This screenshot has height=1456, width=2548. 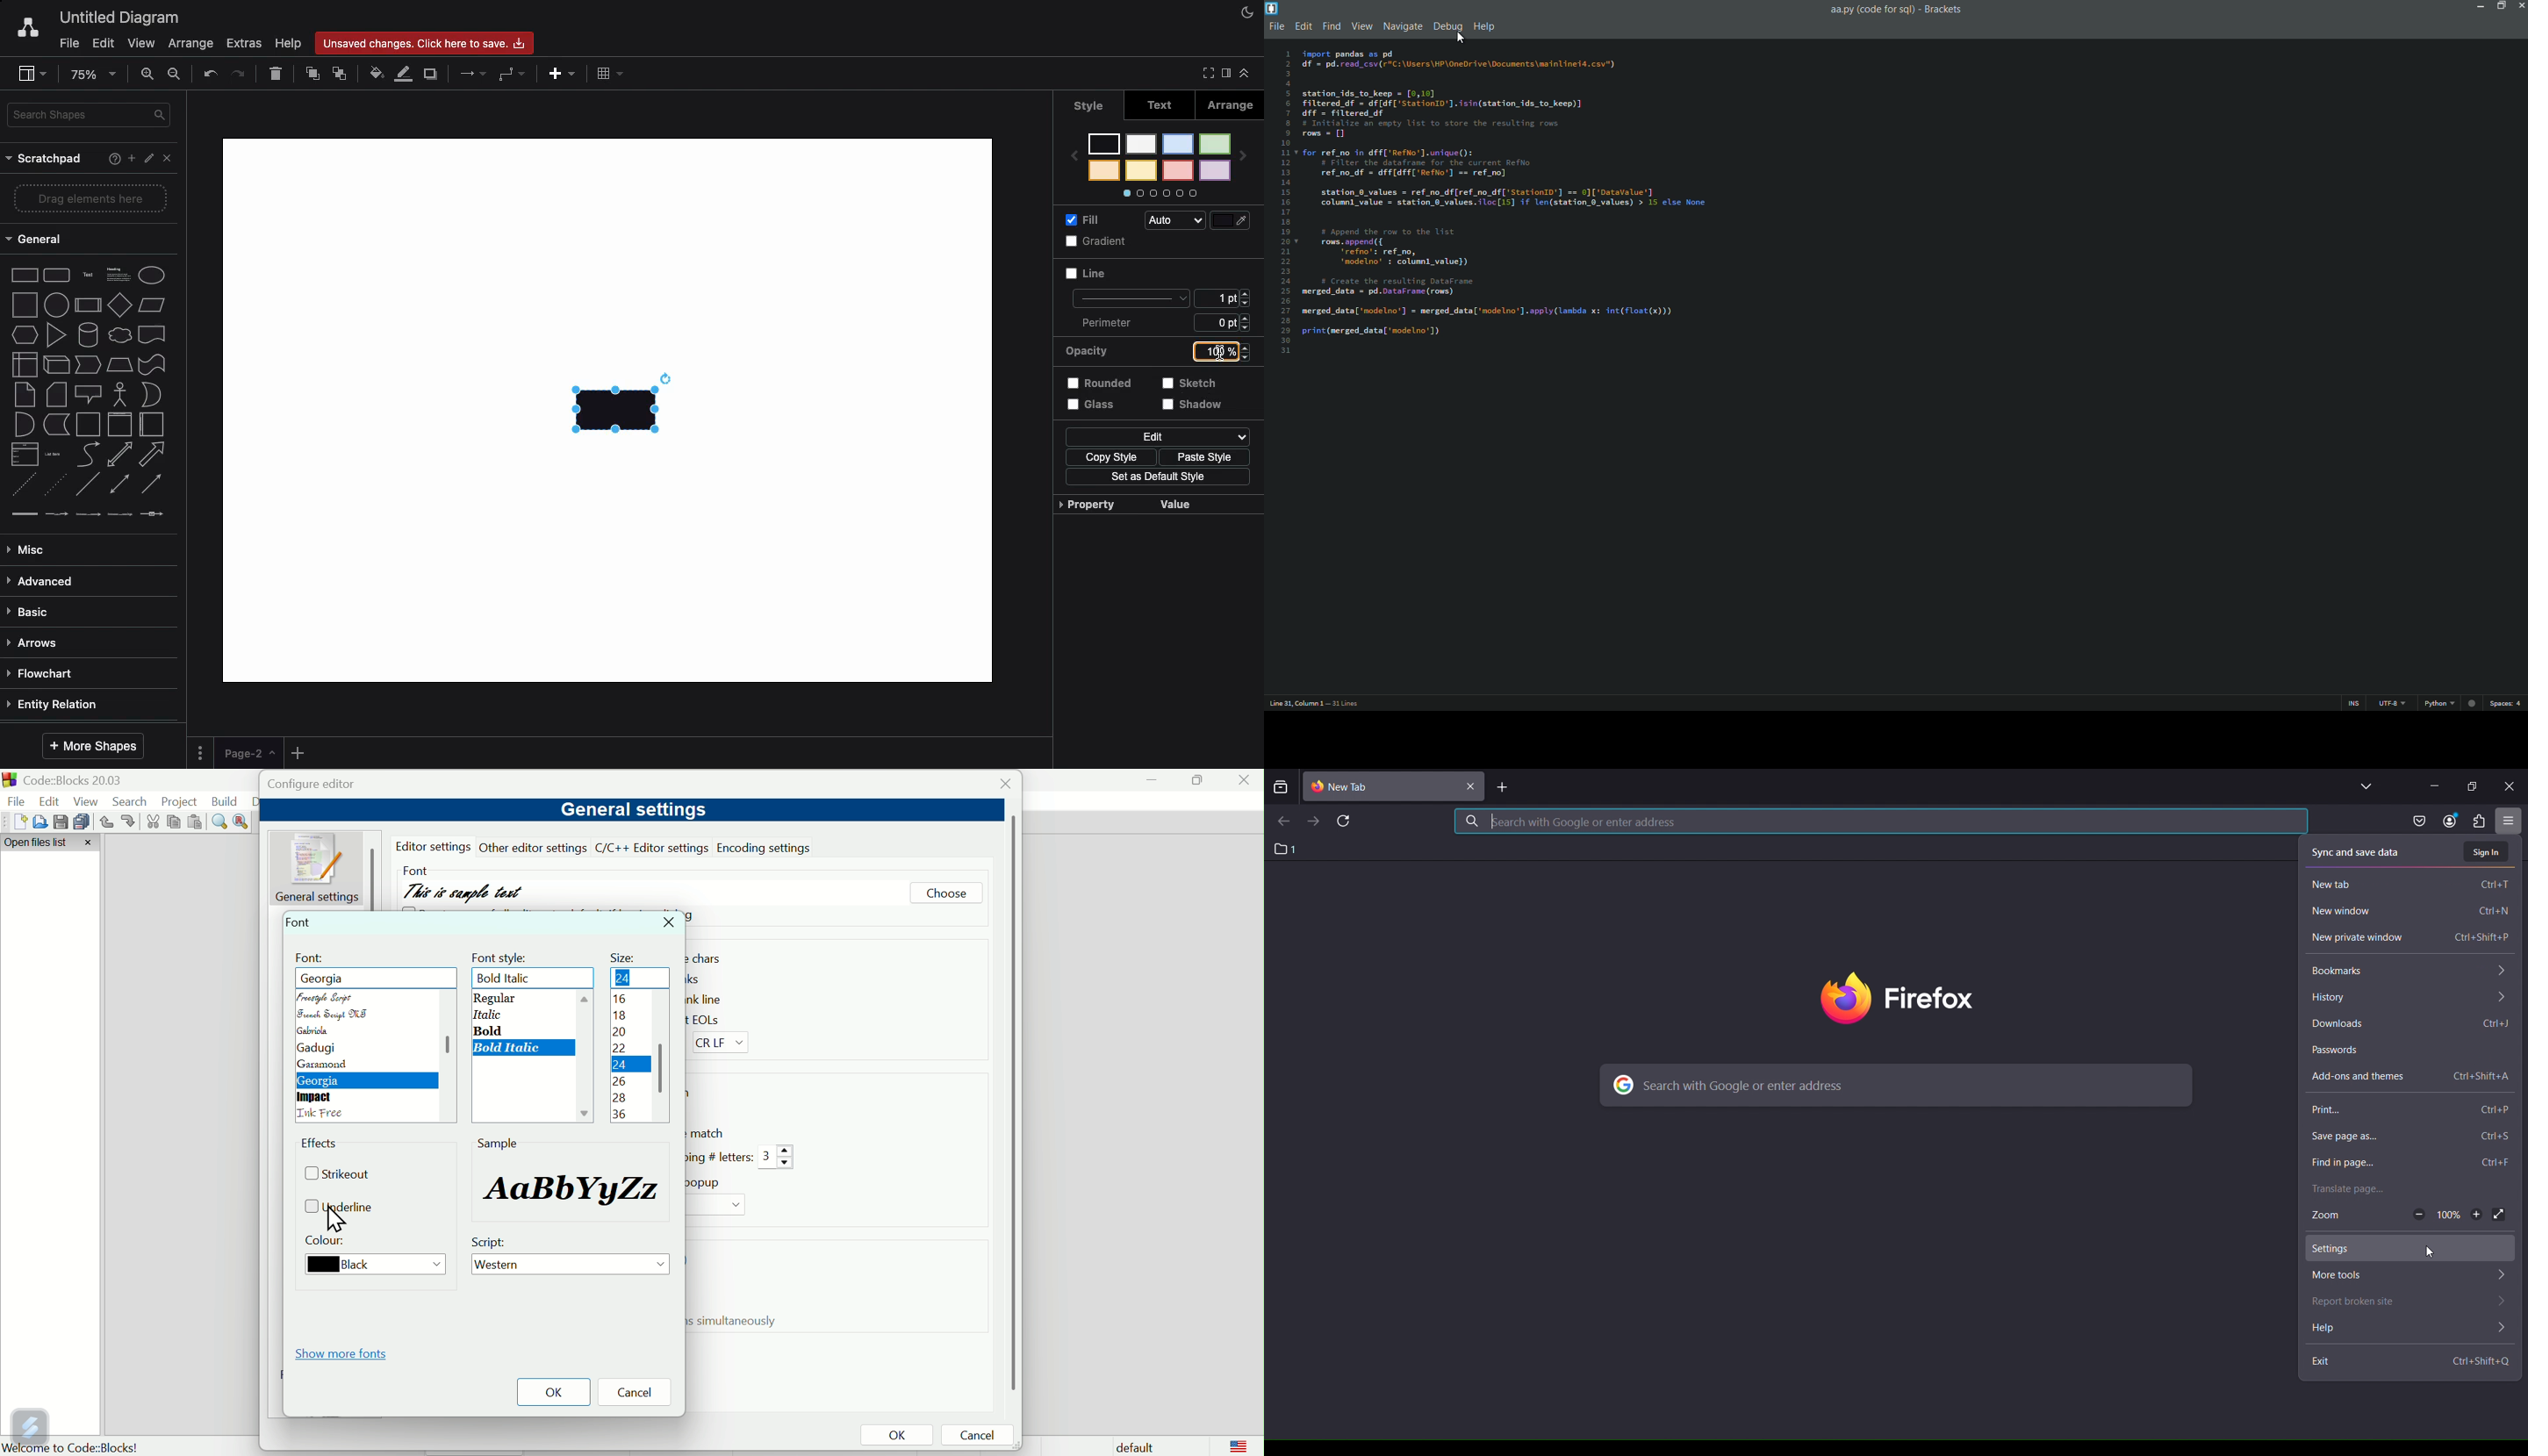 What do you see at coordinates (1200, 455) in the screenshot?
I see `Paste style` at bounding box center [1200, 455].